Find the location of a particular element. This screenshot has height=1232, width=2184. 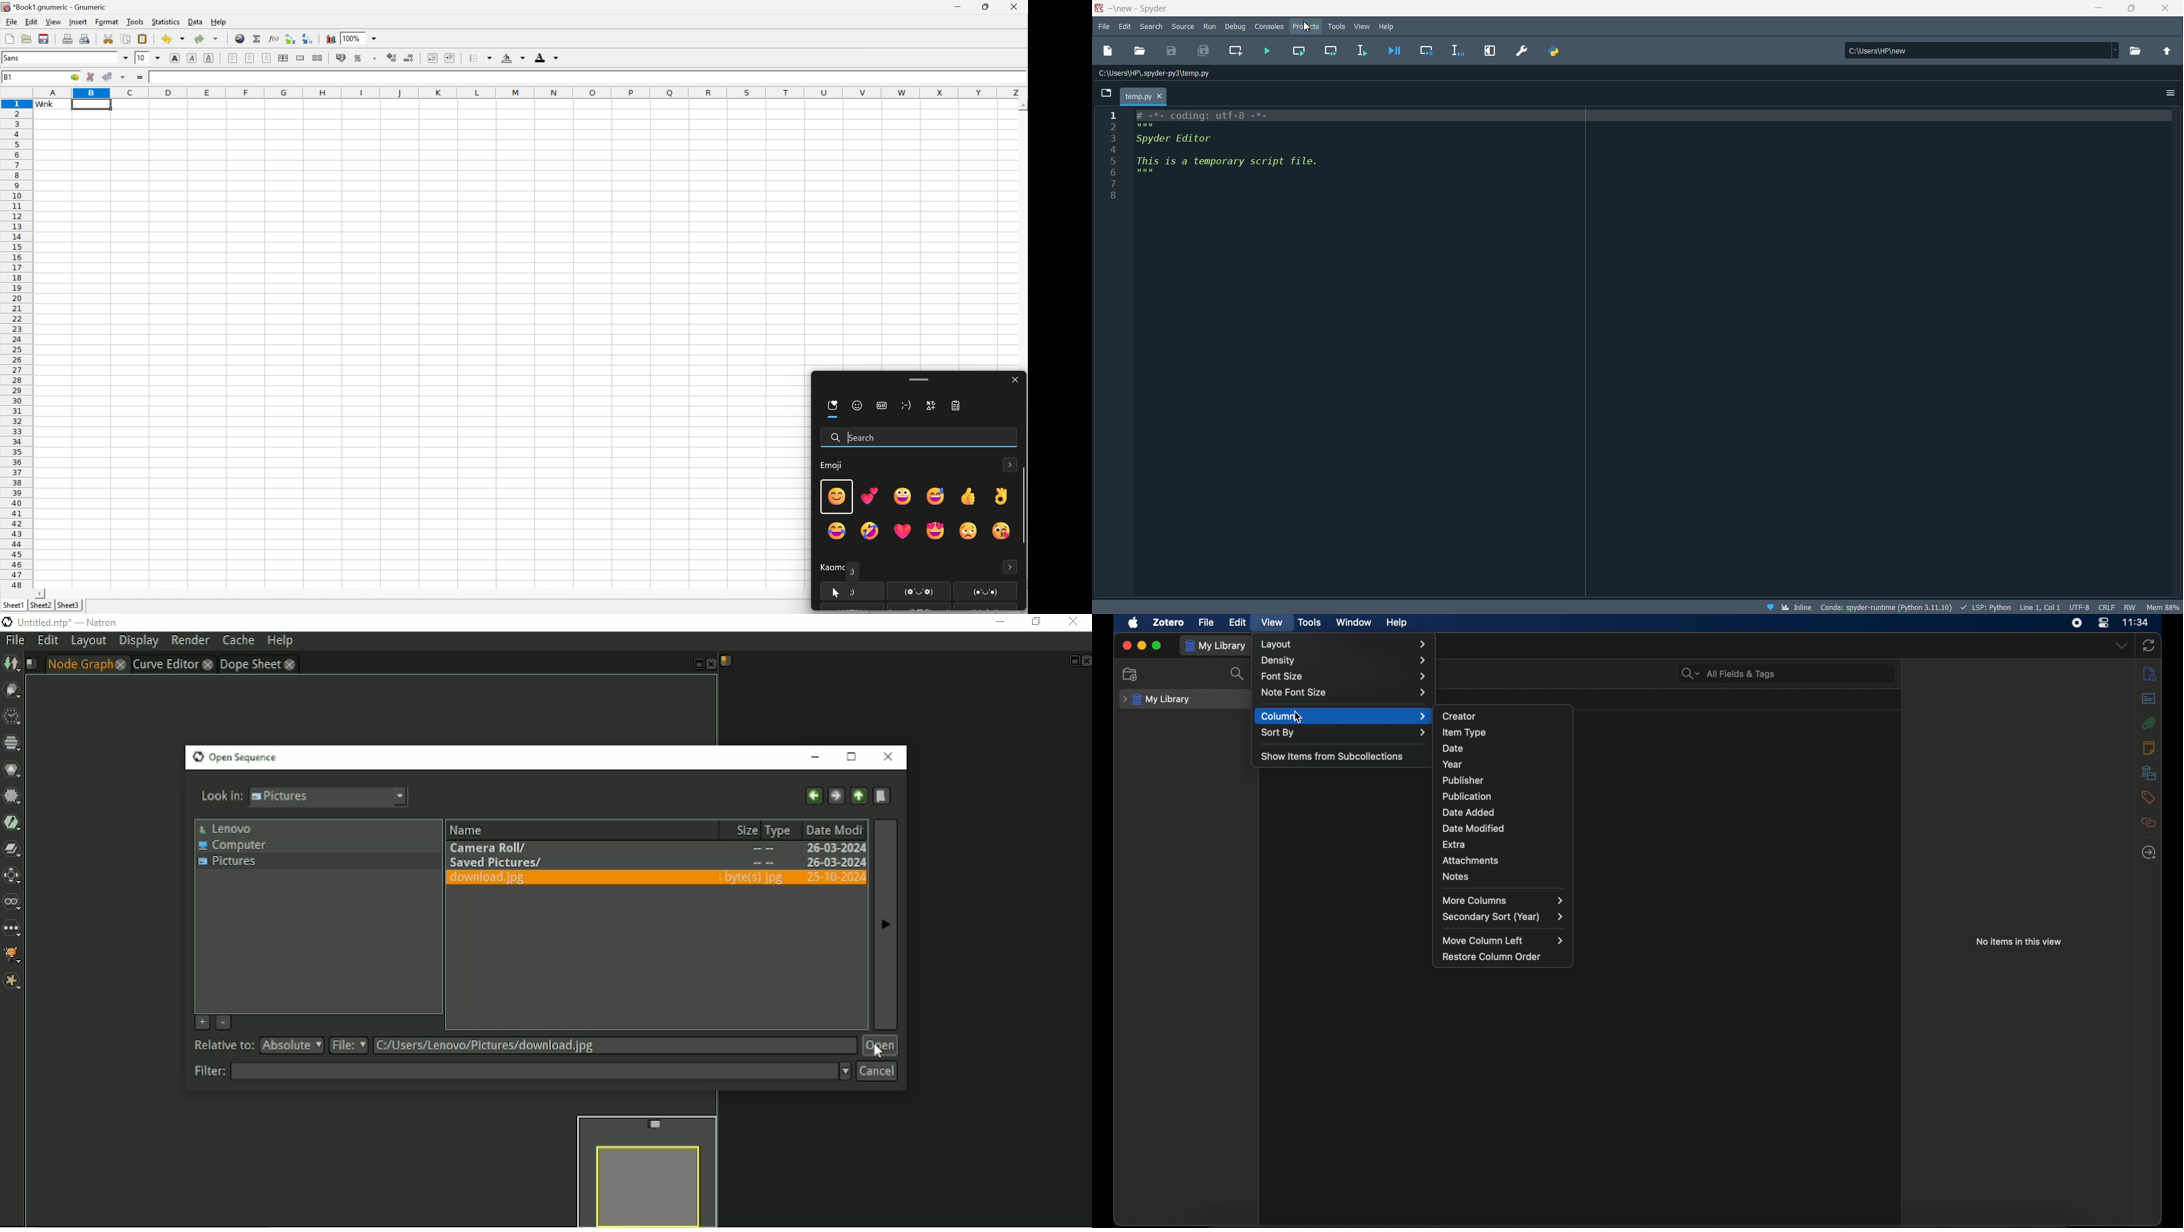

date added is located at coordinates (1469, 812).